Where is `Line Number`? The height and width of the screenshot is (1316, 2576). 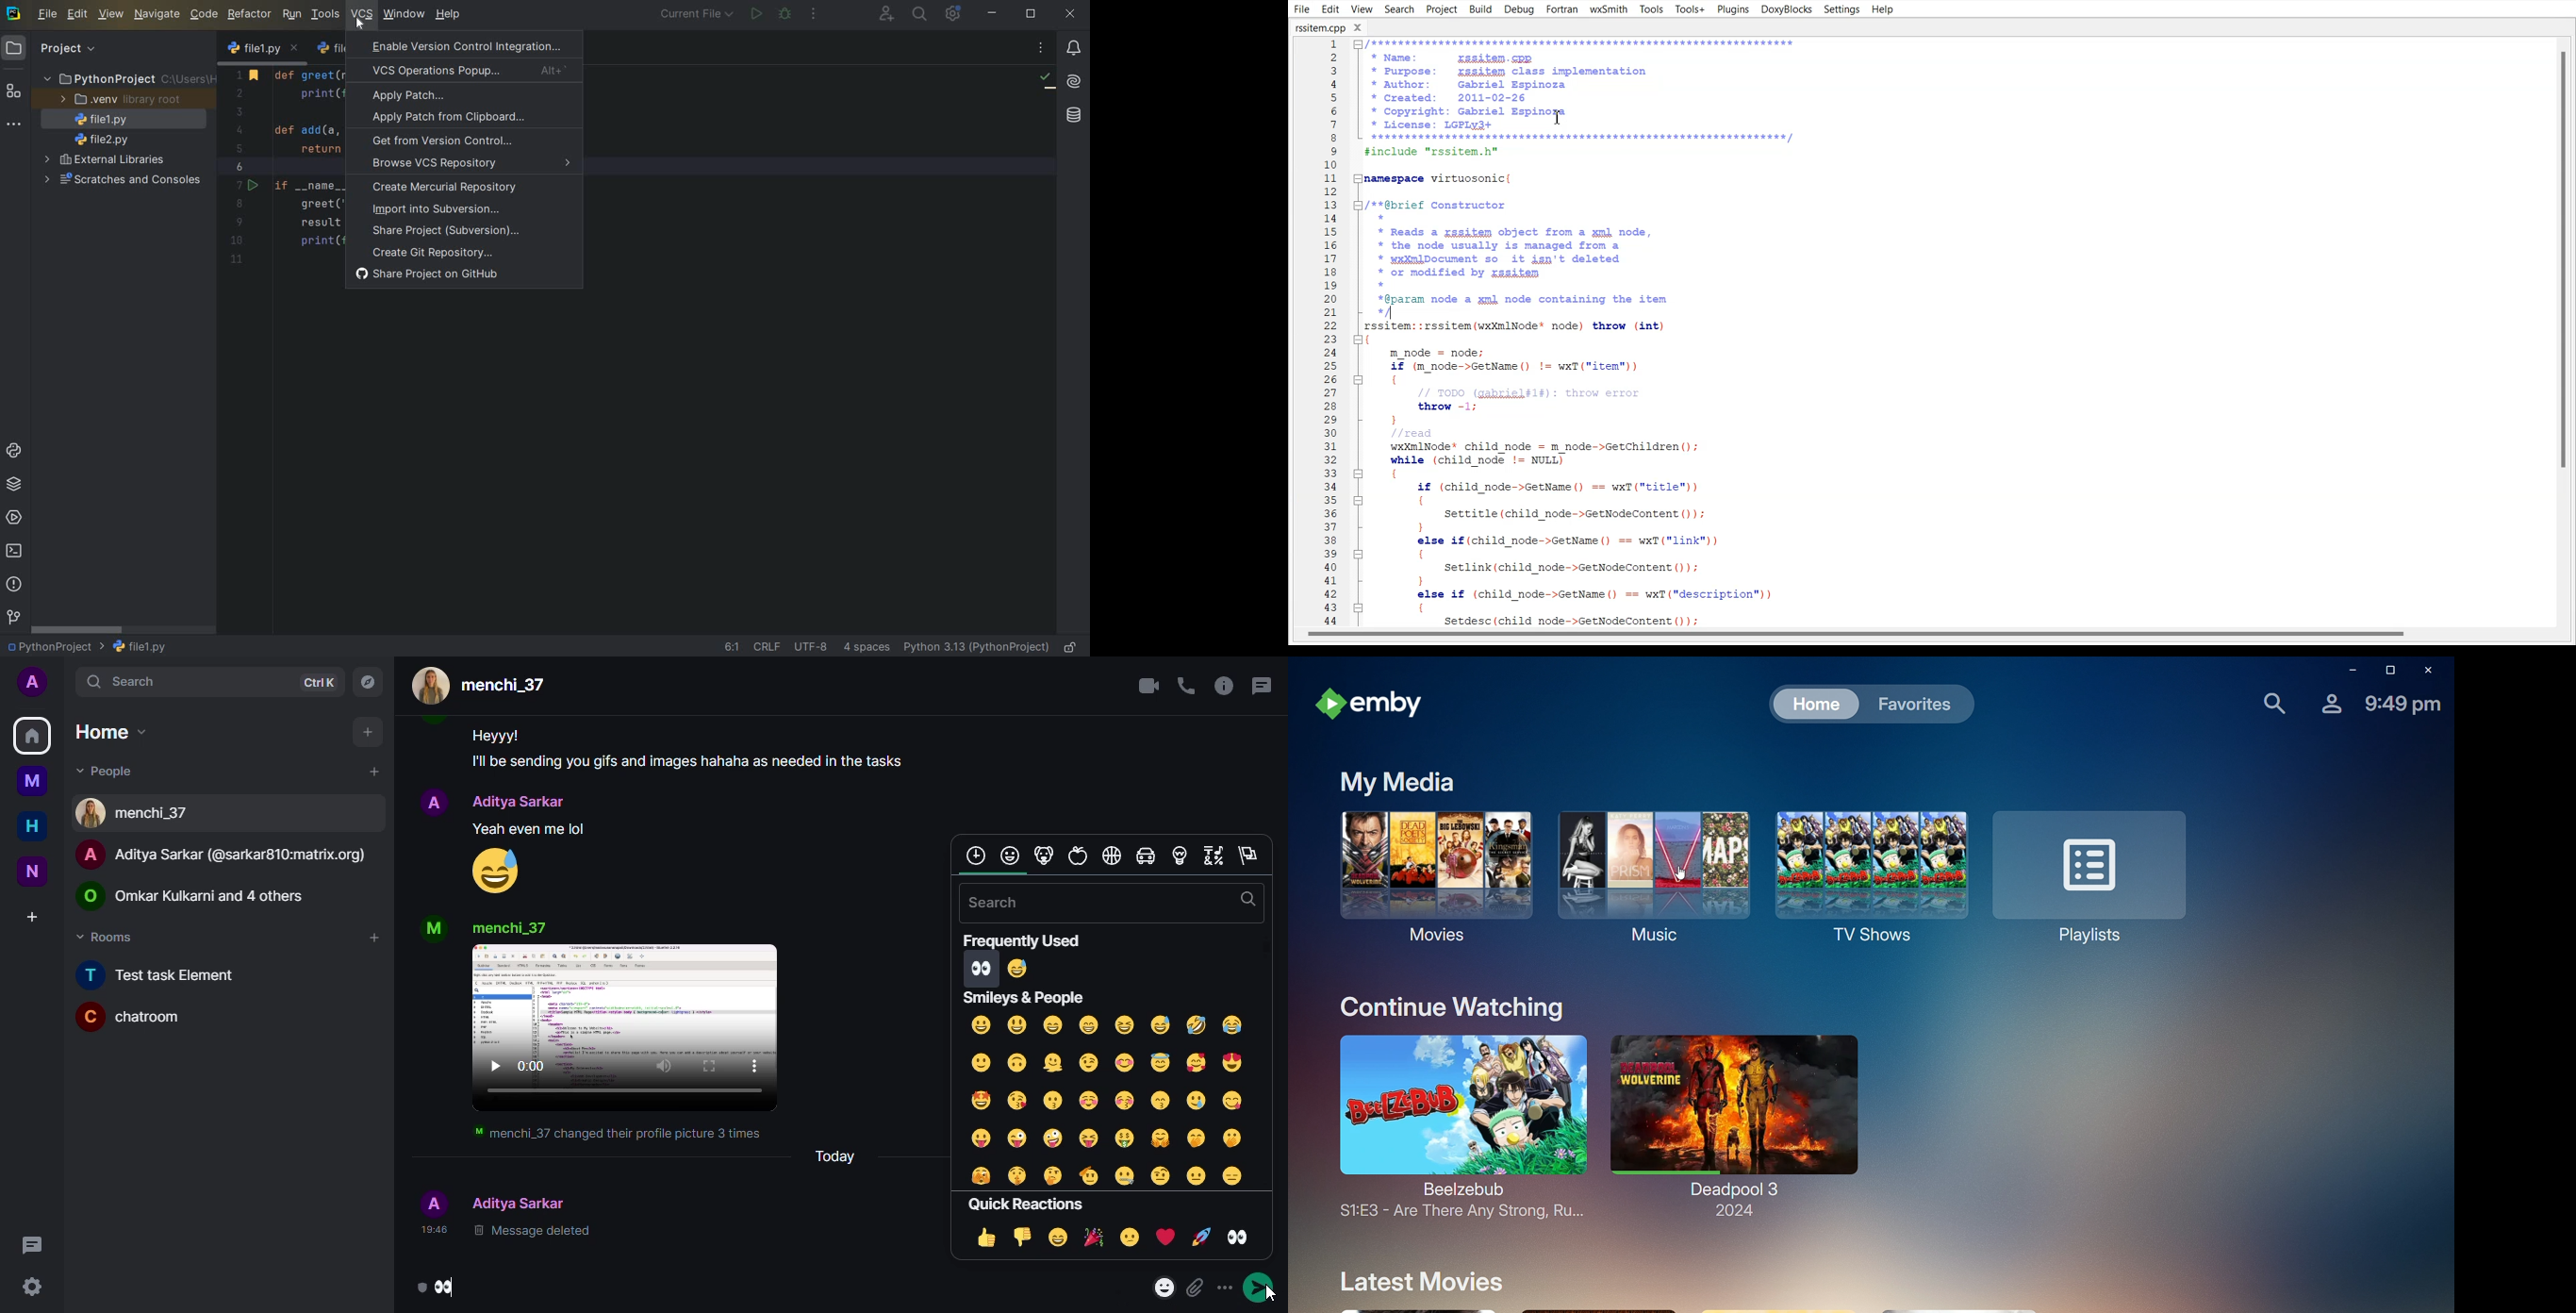 Line Number is located at coordinates (1329, 332).